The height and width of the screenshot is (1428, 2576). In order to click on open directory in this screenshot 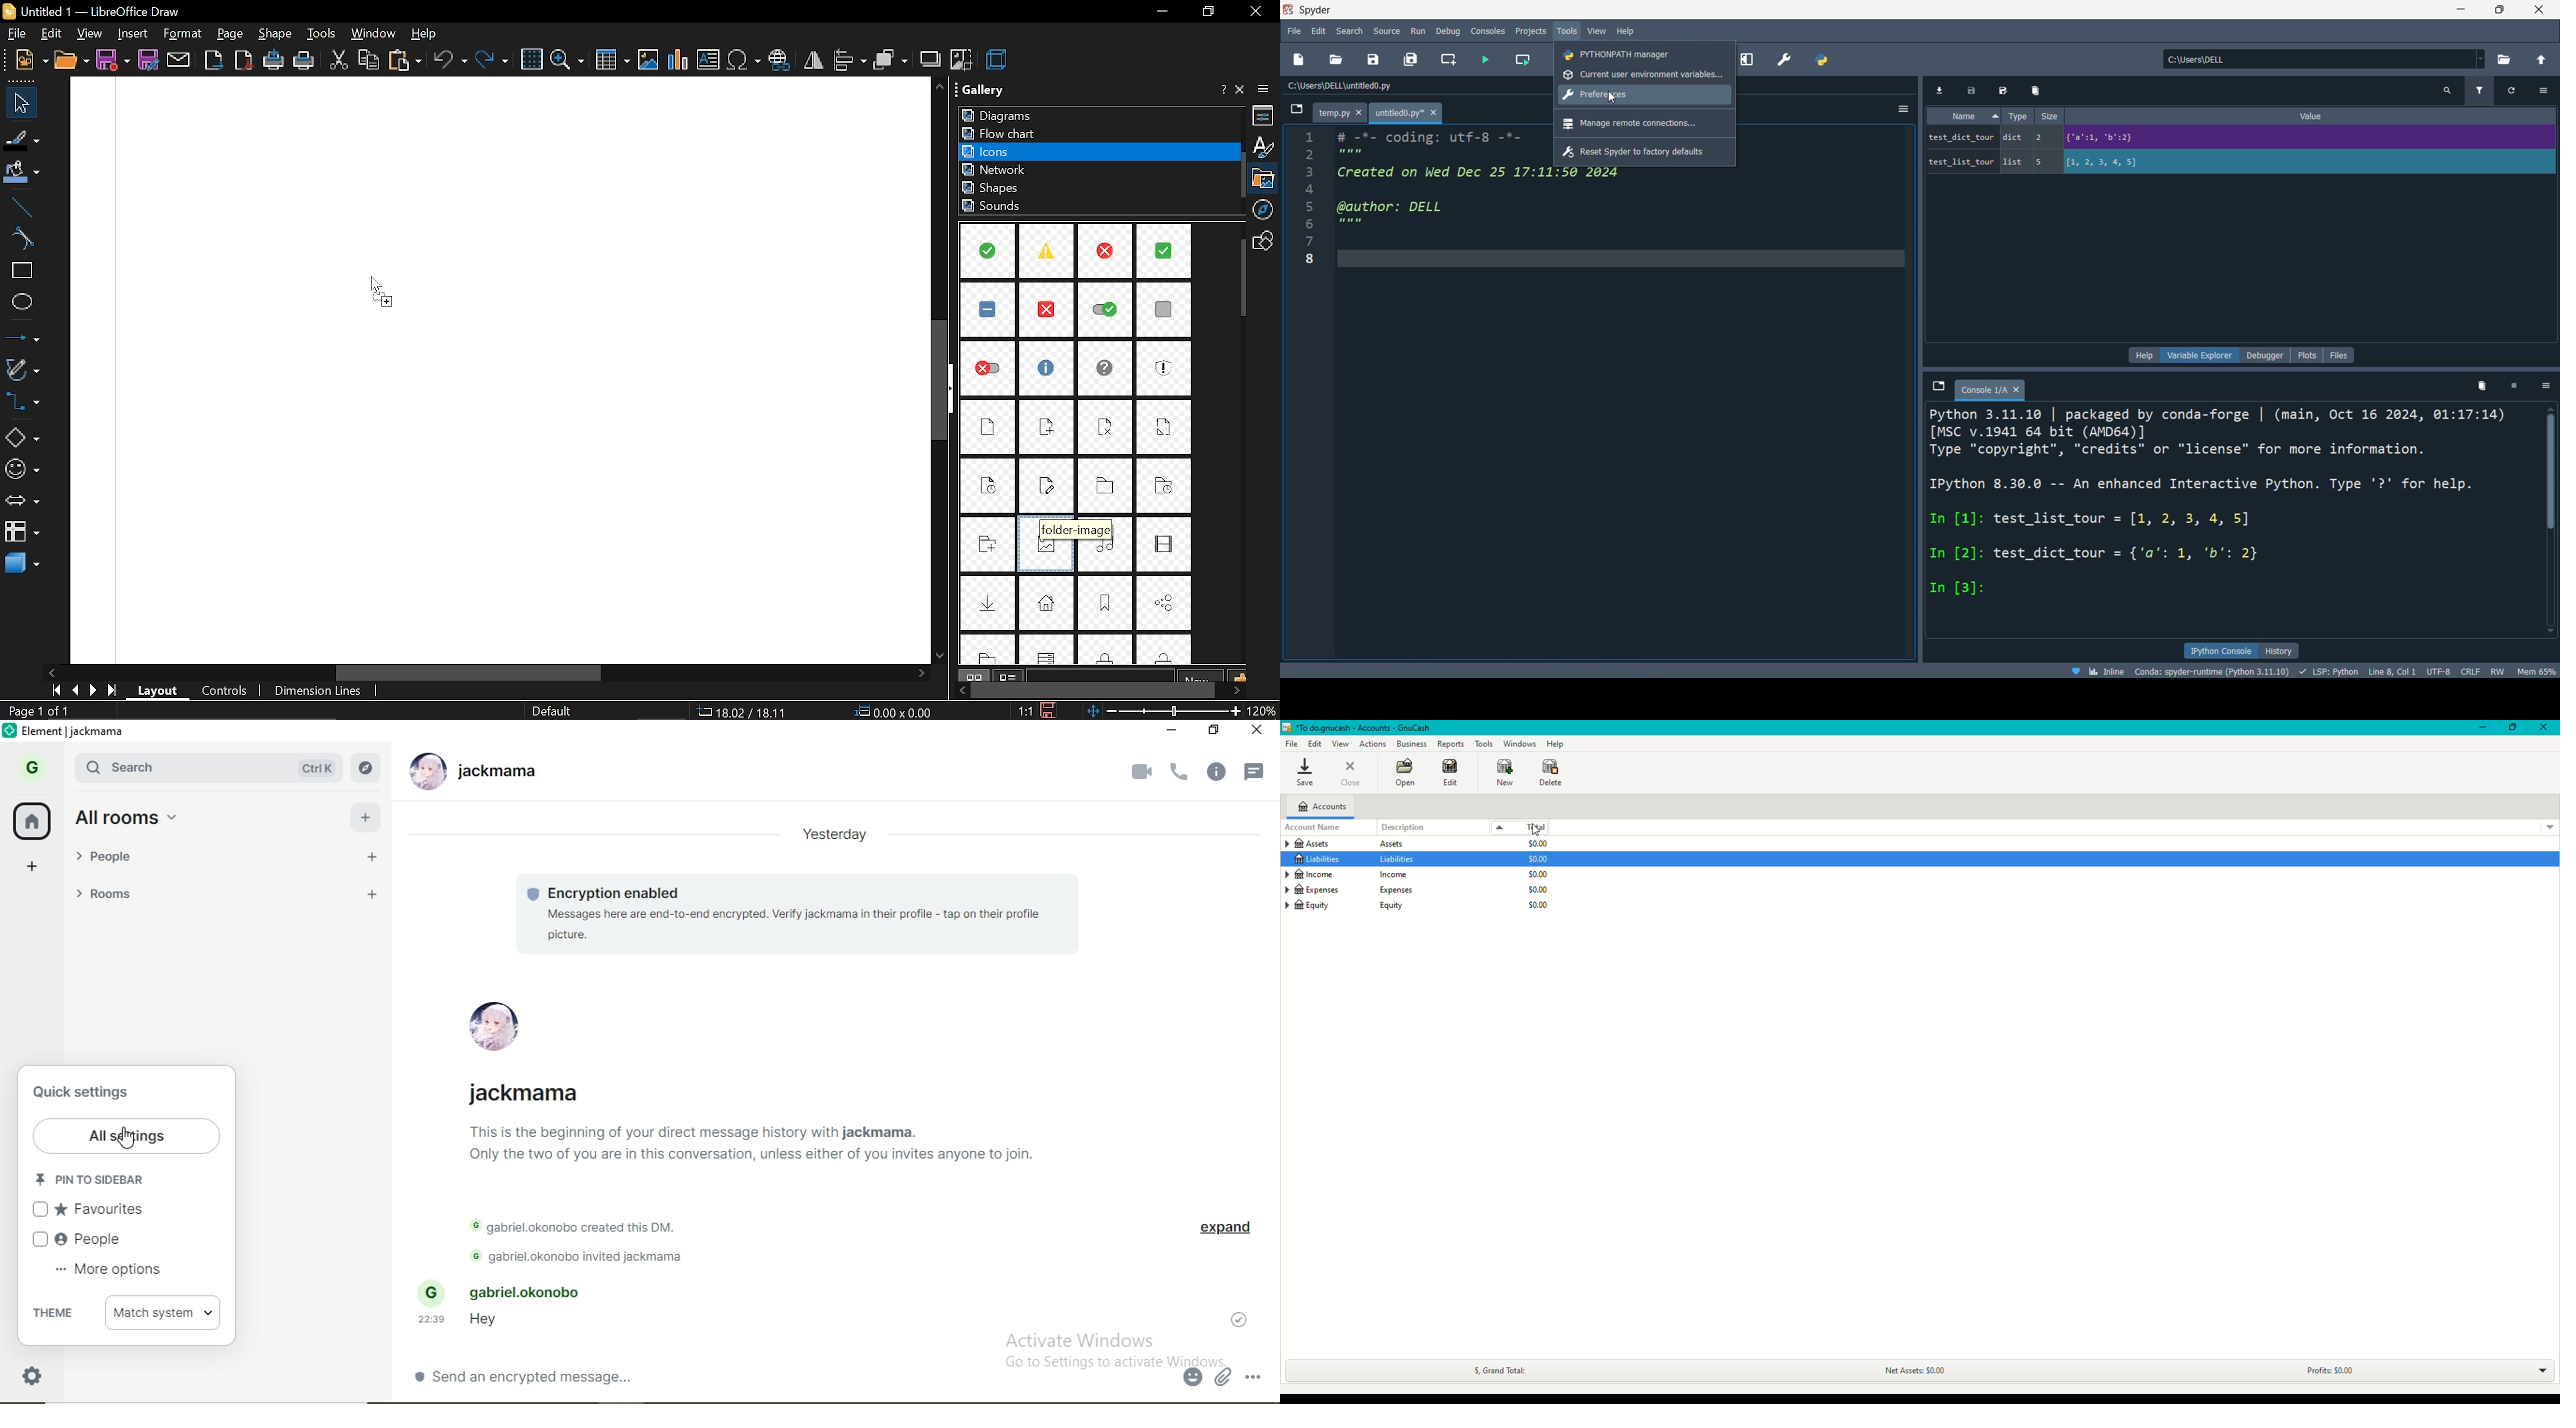, I will do `click(2541, 60)`.